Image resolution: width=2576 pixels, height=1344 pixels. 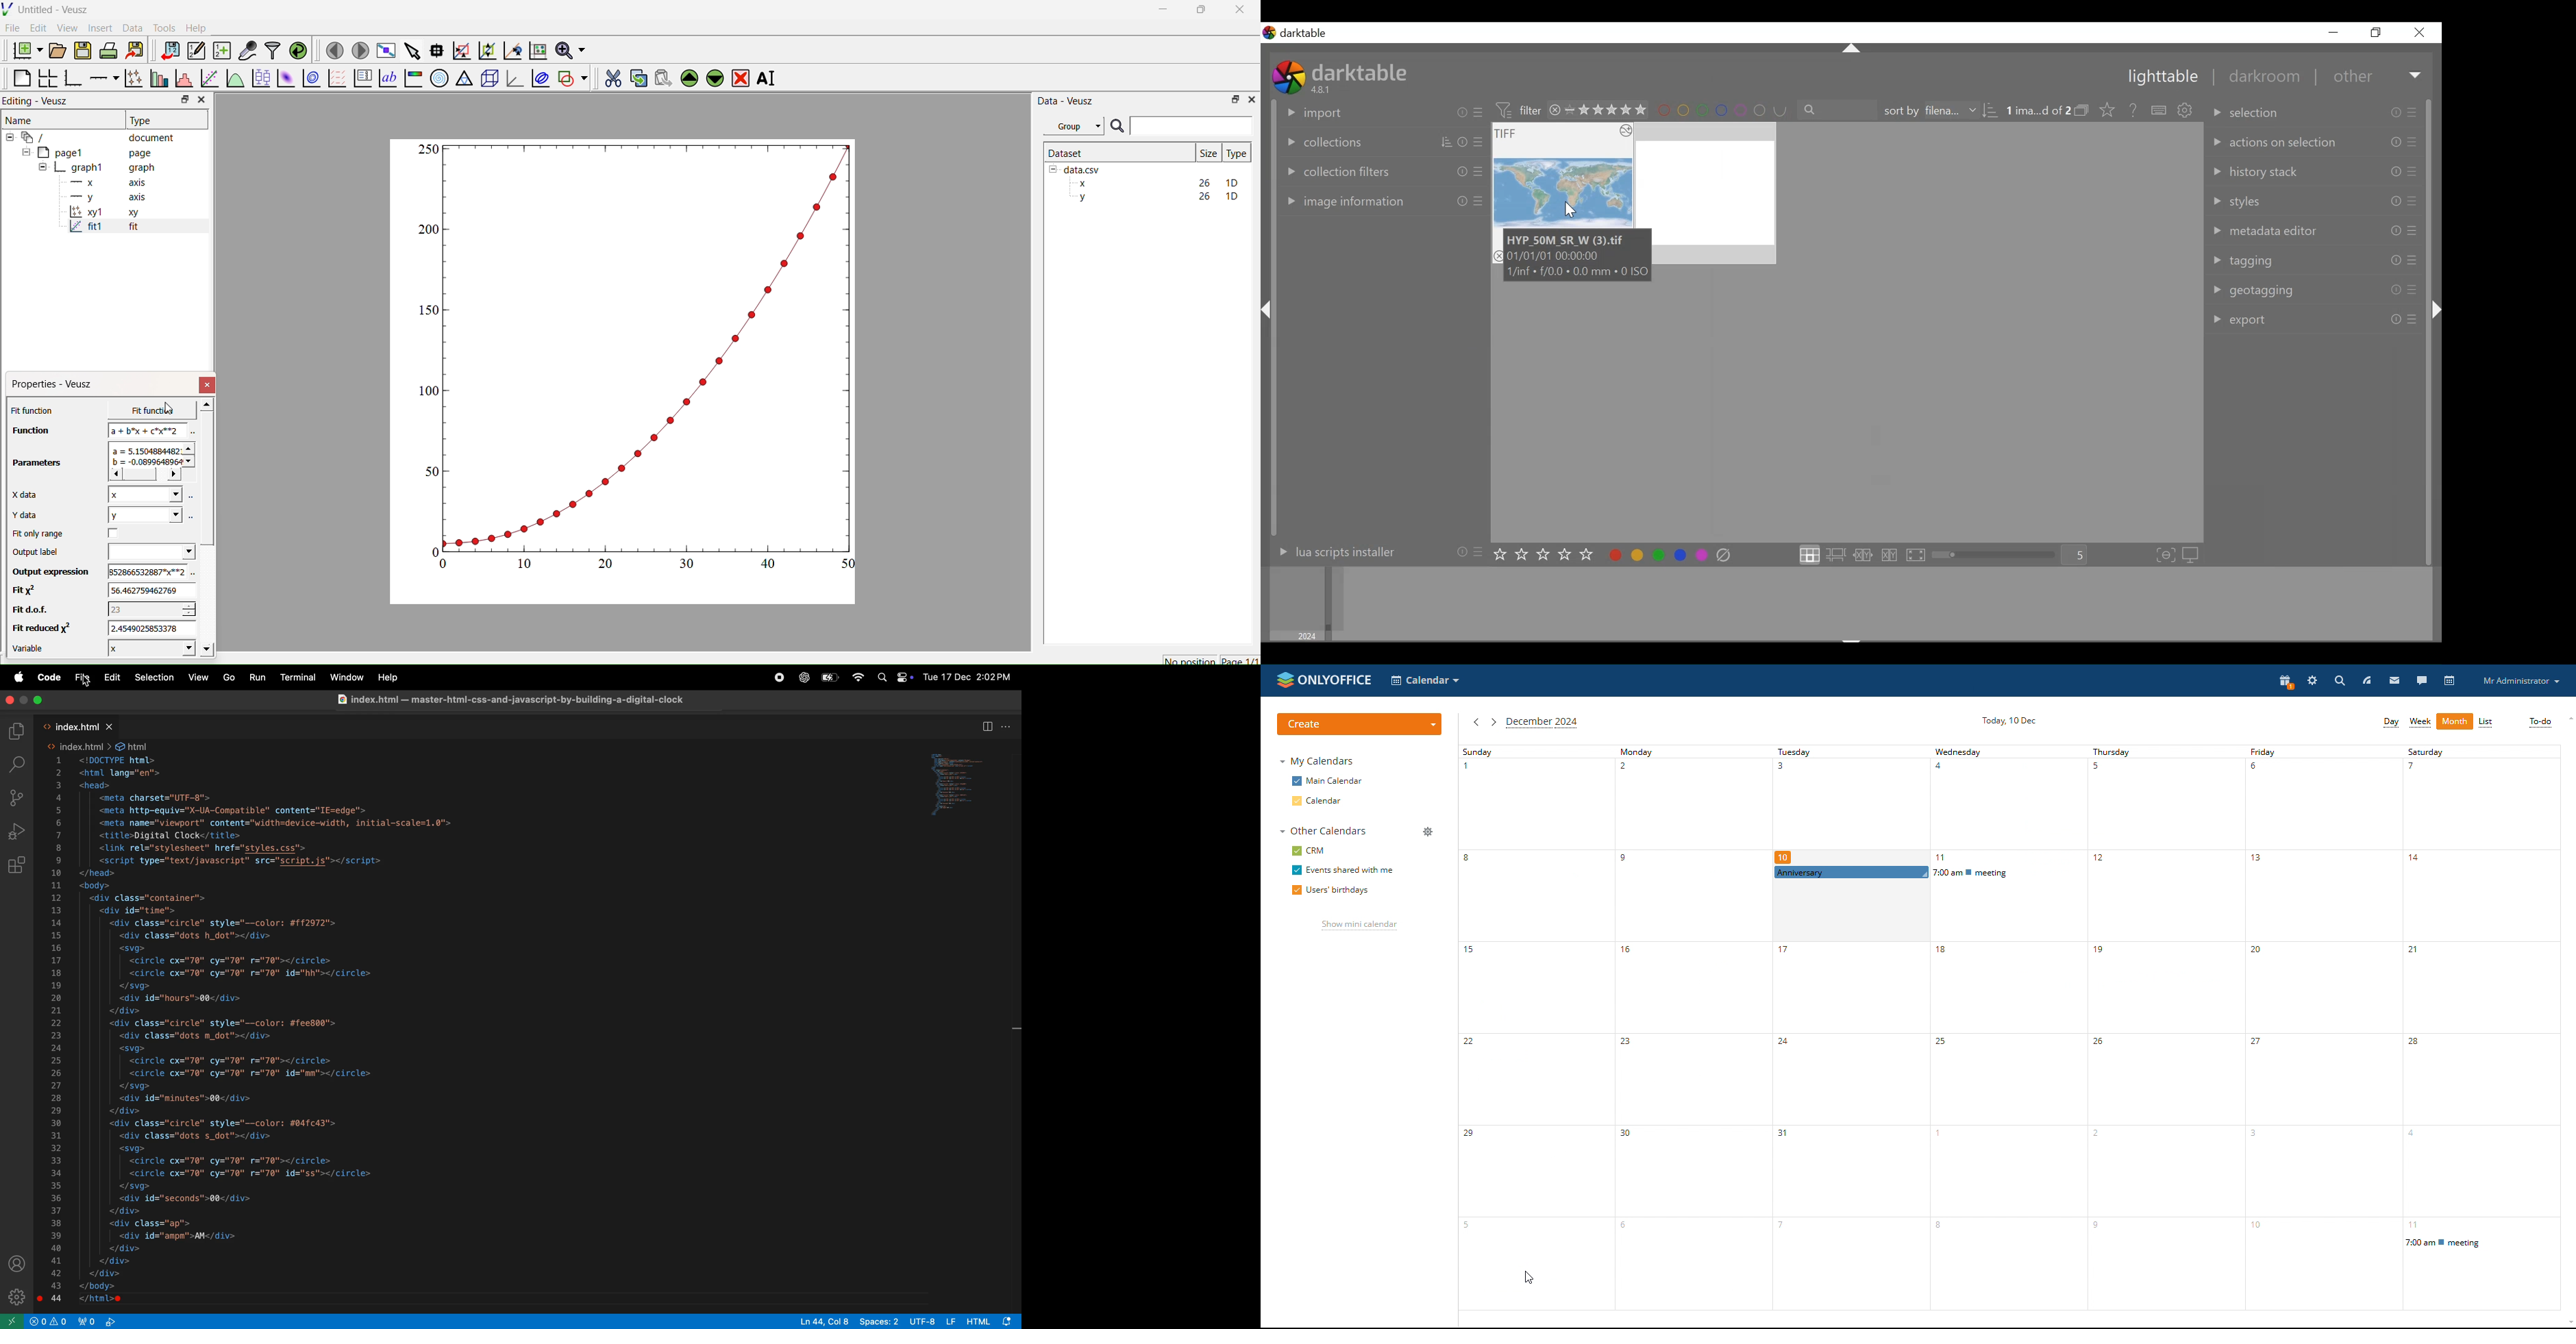 What do you see at coordinates (1944, 110) in the screenshot?
I see `sort by` at bounding box center [1944, 110].